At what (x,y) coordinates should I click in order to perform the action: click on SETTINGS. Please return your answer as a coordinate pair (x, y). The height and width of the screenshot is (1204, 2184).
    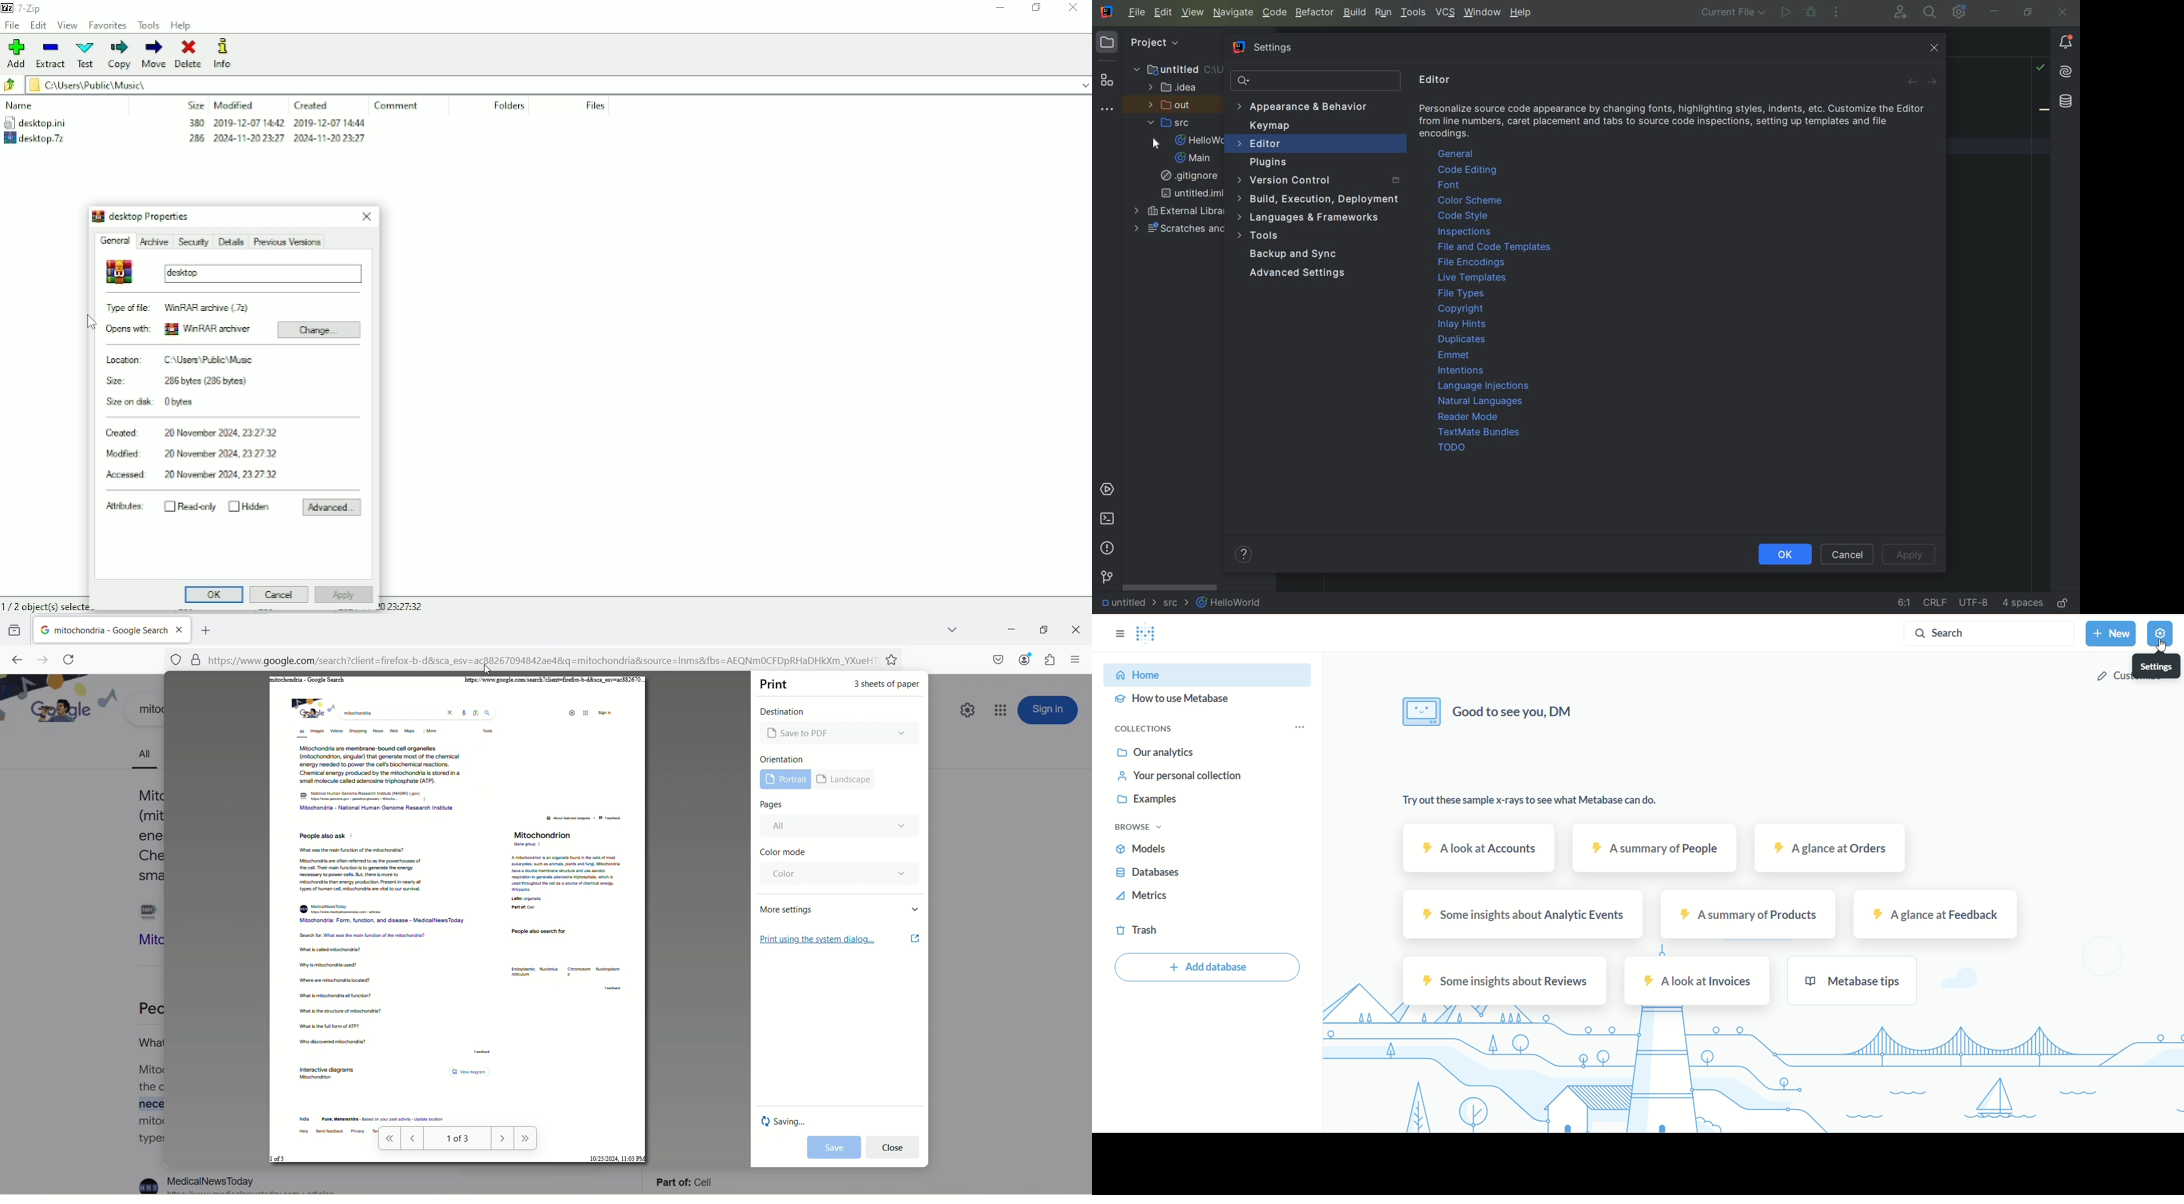
    Looking at the image, I should click on (2160, 634).